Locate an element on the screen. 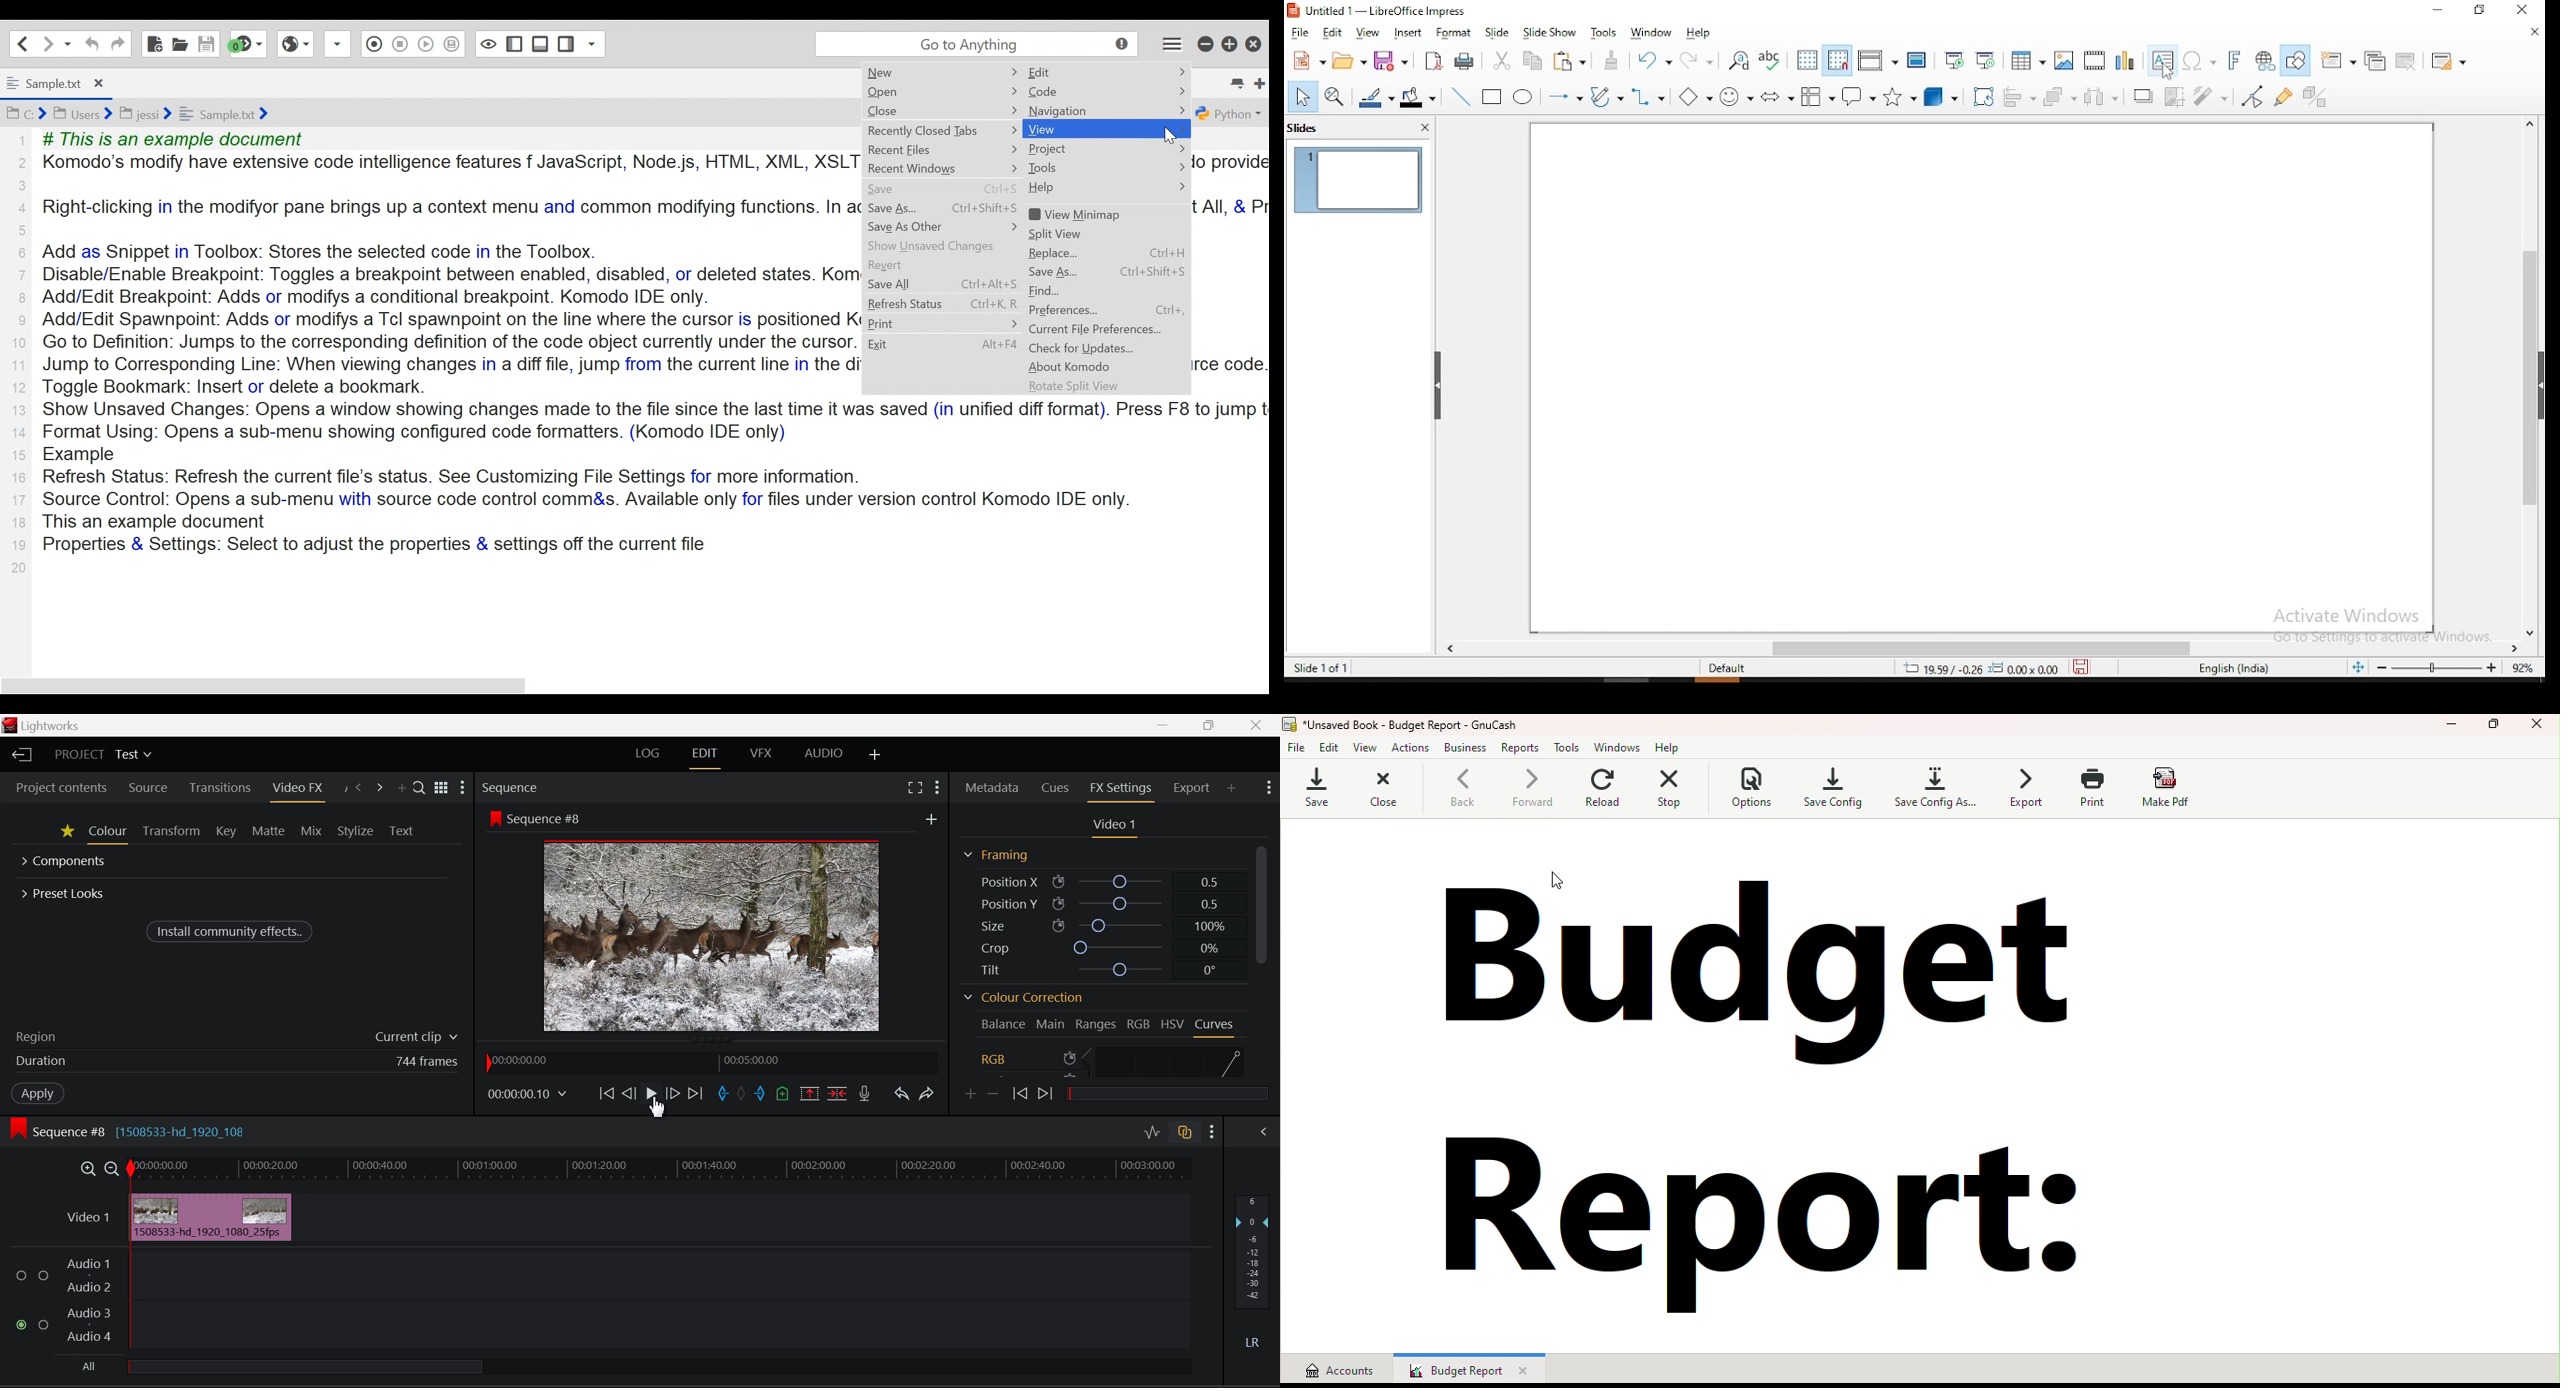 Image resolution: width=2576 pixels, height=1400 pixels. Add Panel is located at coordinates (1231, 788).